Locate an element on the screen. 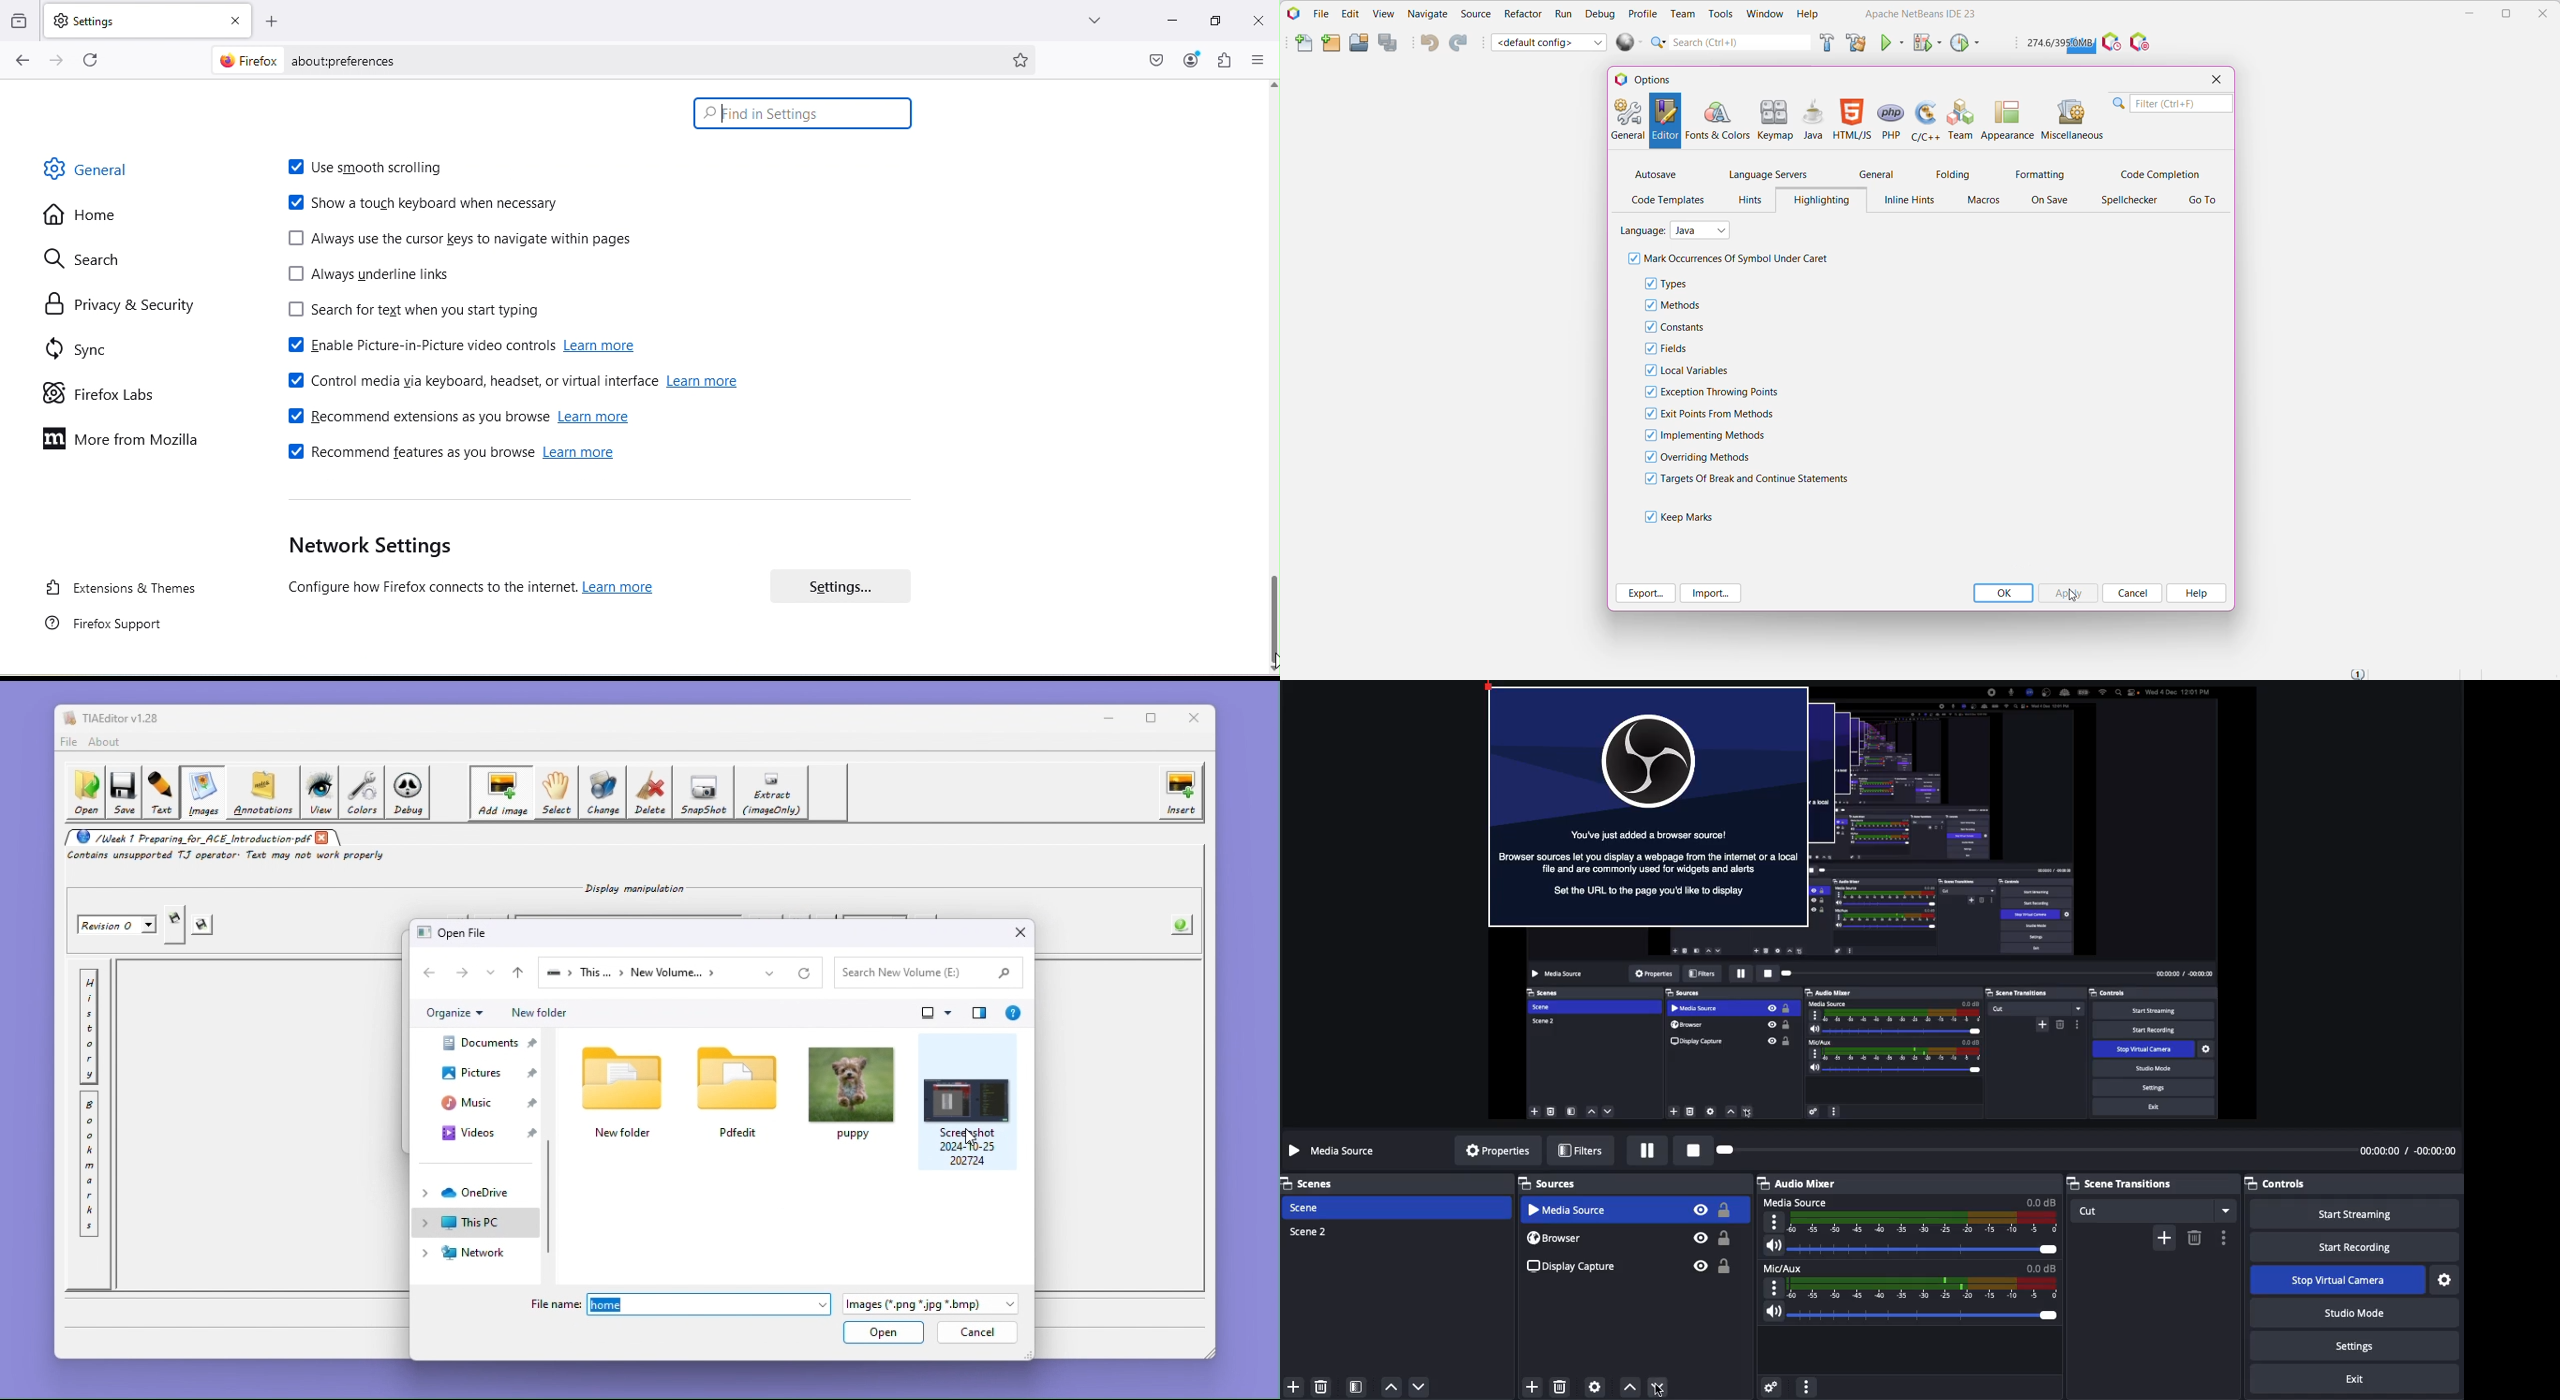 This screenshot has height=1400, width=2576. Media source is located at coordinates (1909, 1215).